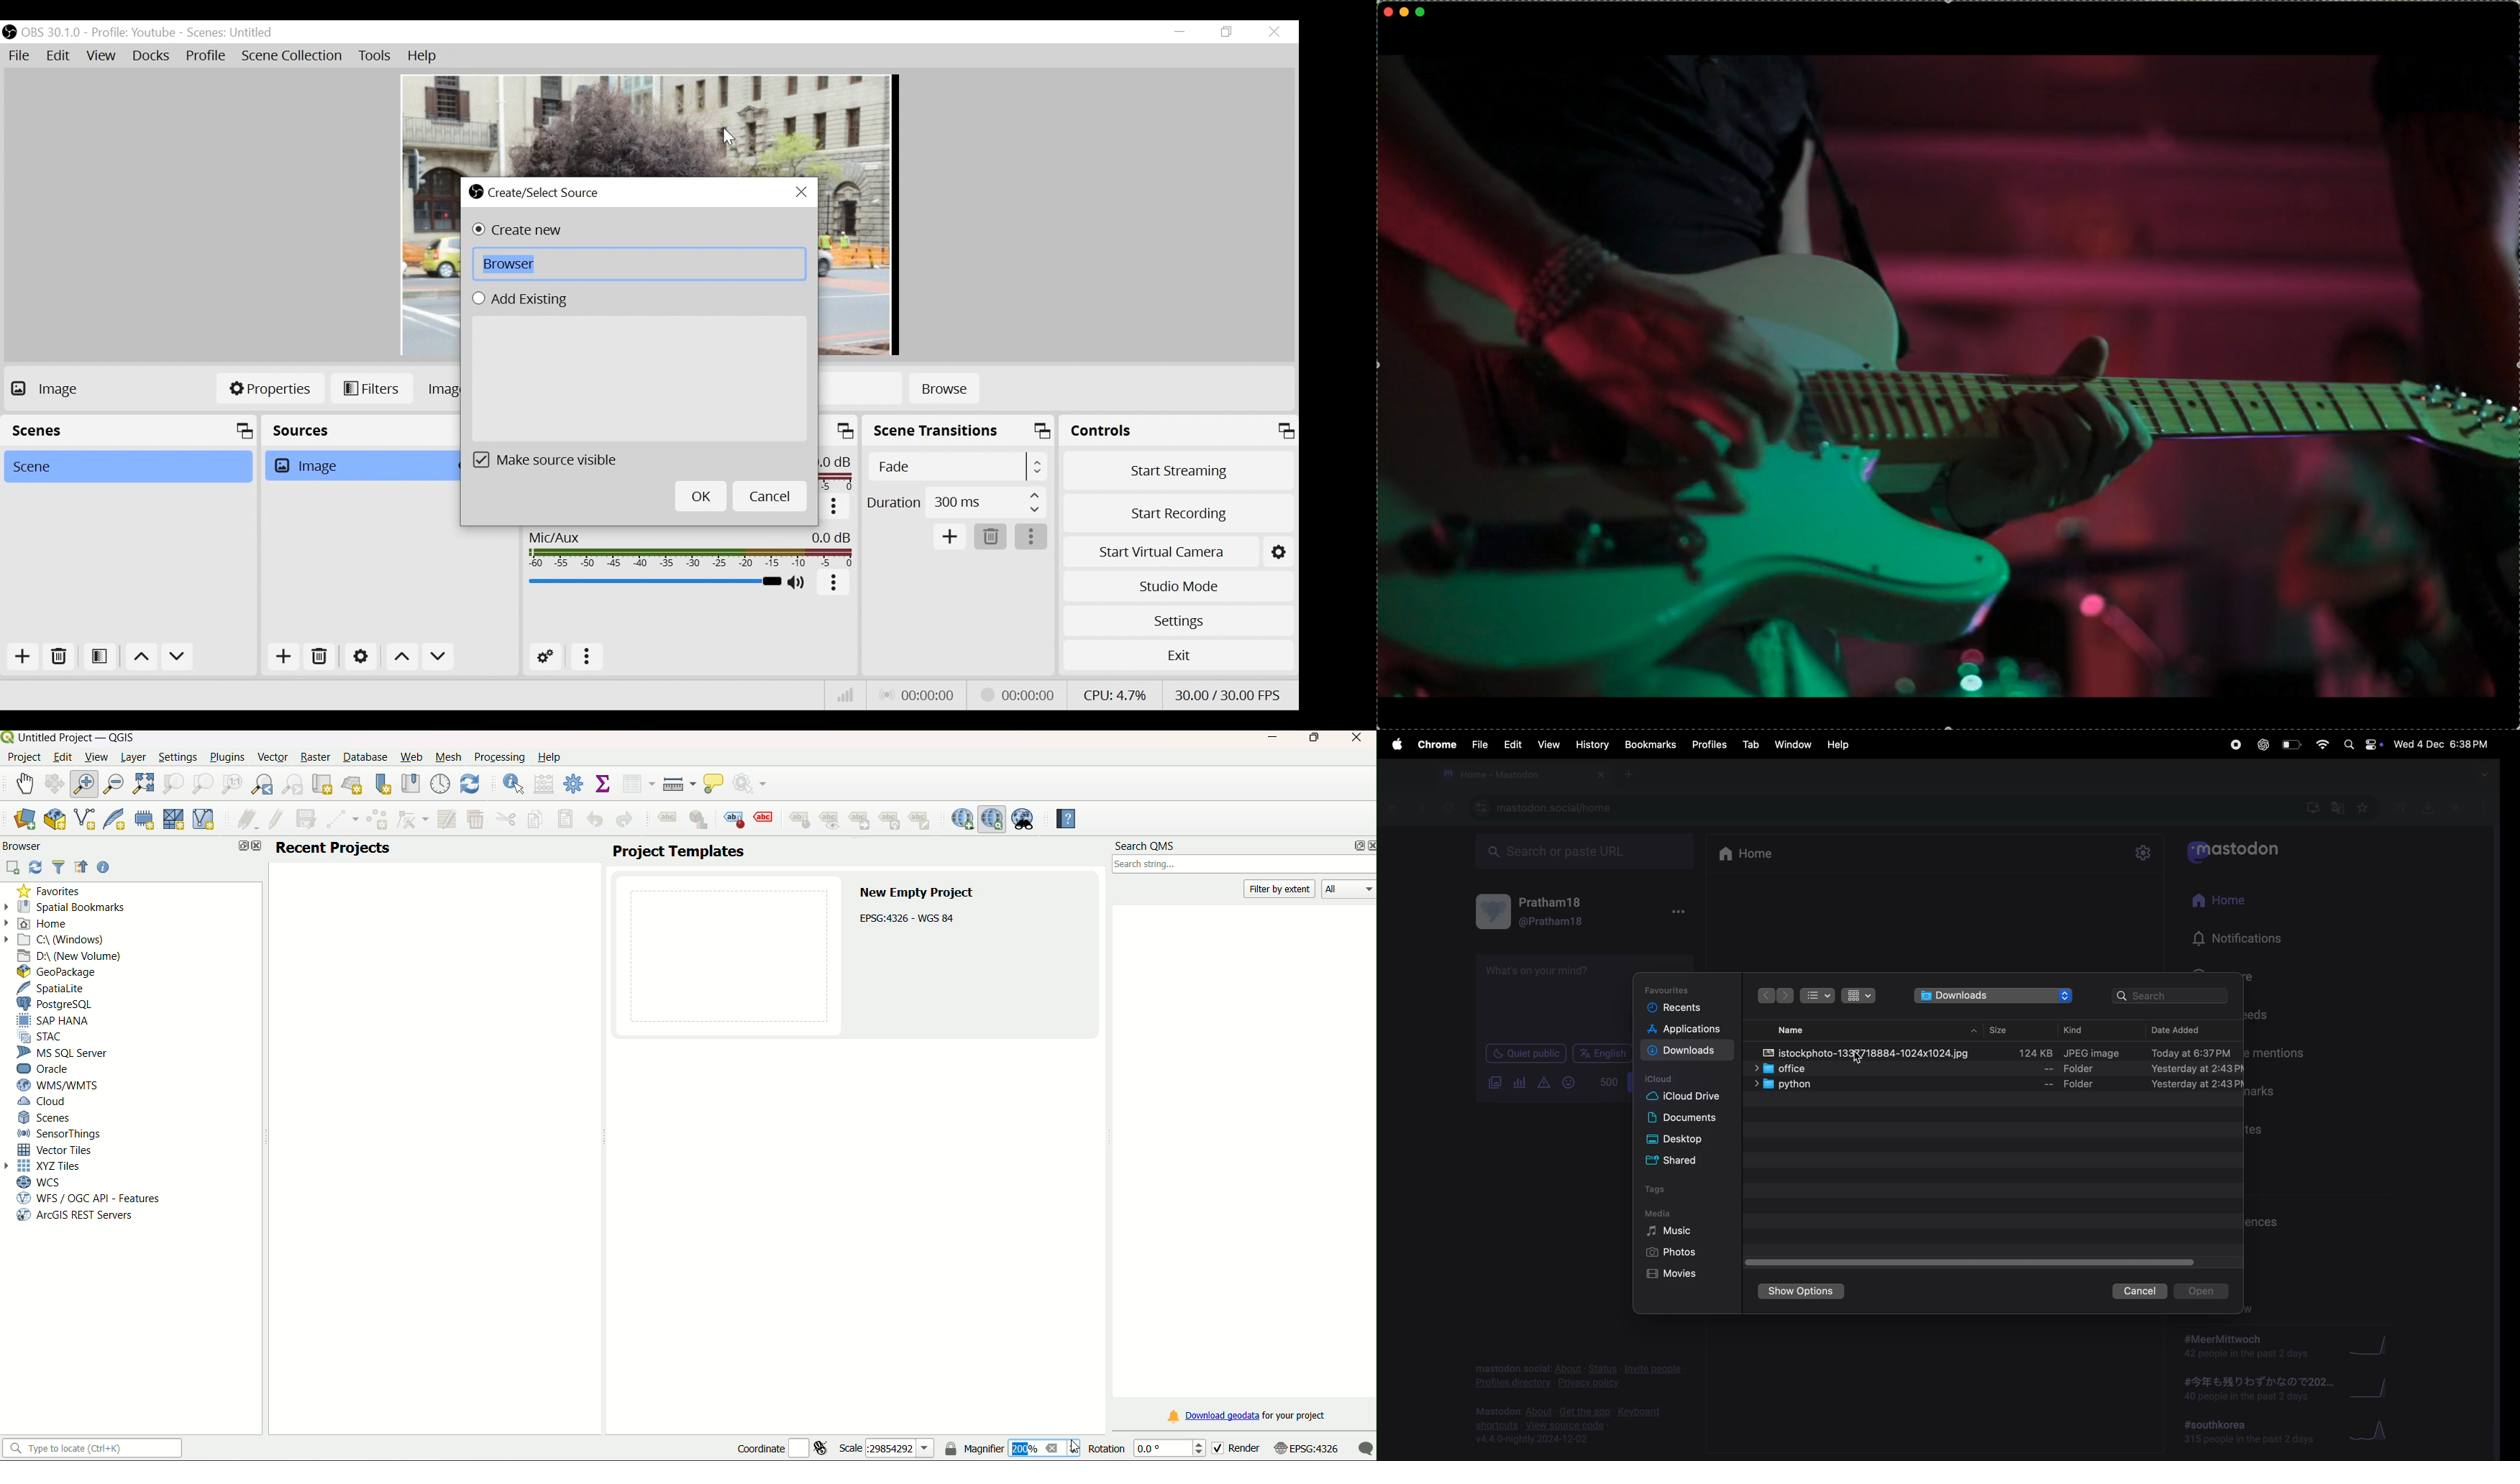 Image resolution: width=2520 pixels, height=1484 pixels. Describe the element at coordinates (1662, 1213) in the screenshot. I see `media` at that location.